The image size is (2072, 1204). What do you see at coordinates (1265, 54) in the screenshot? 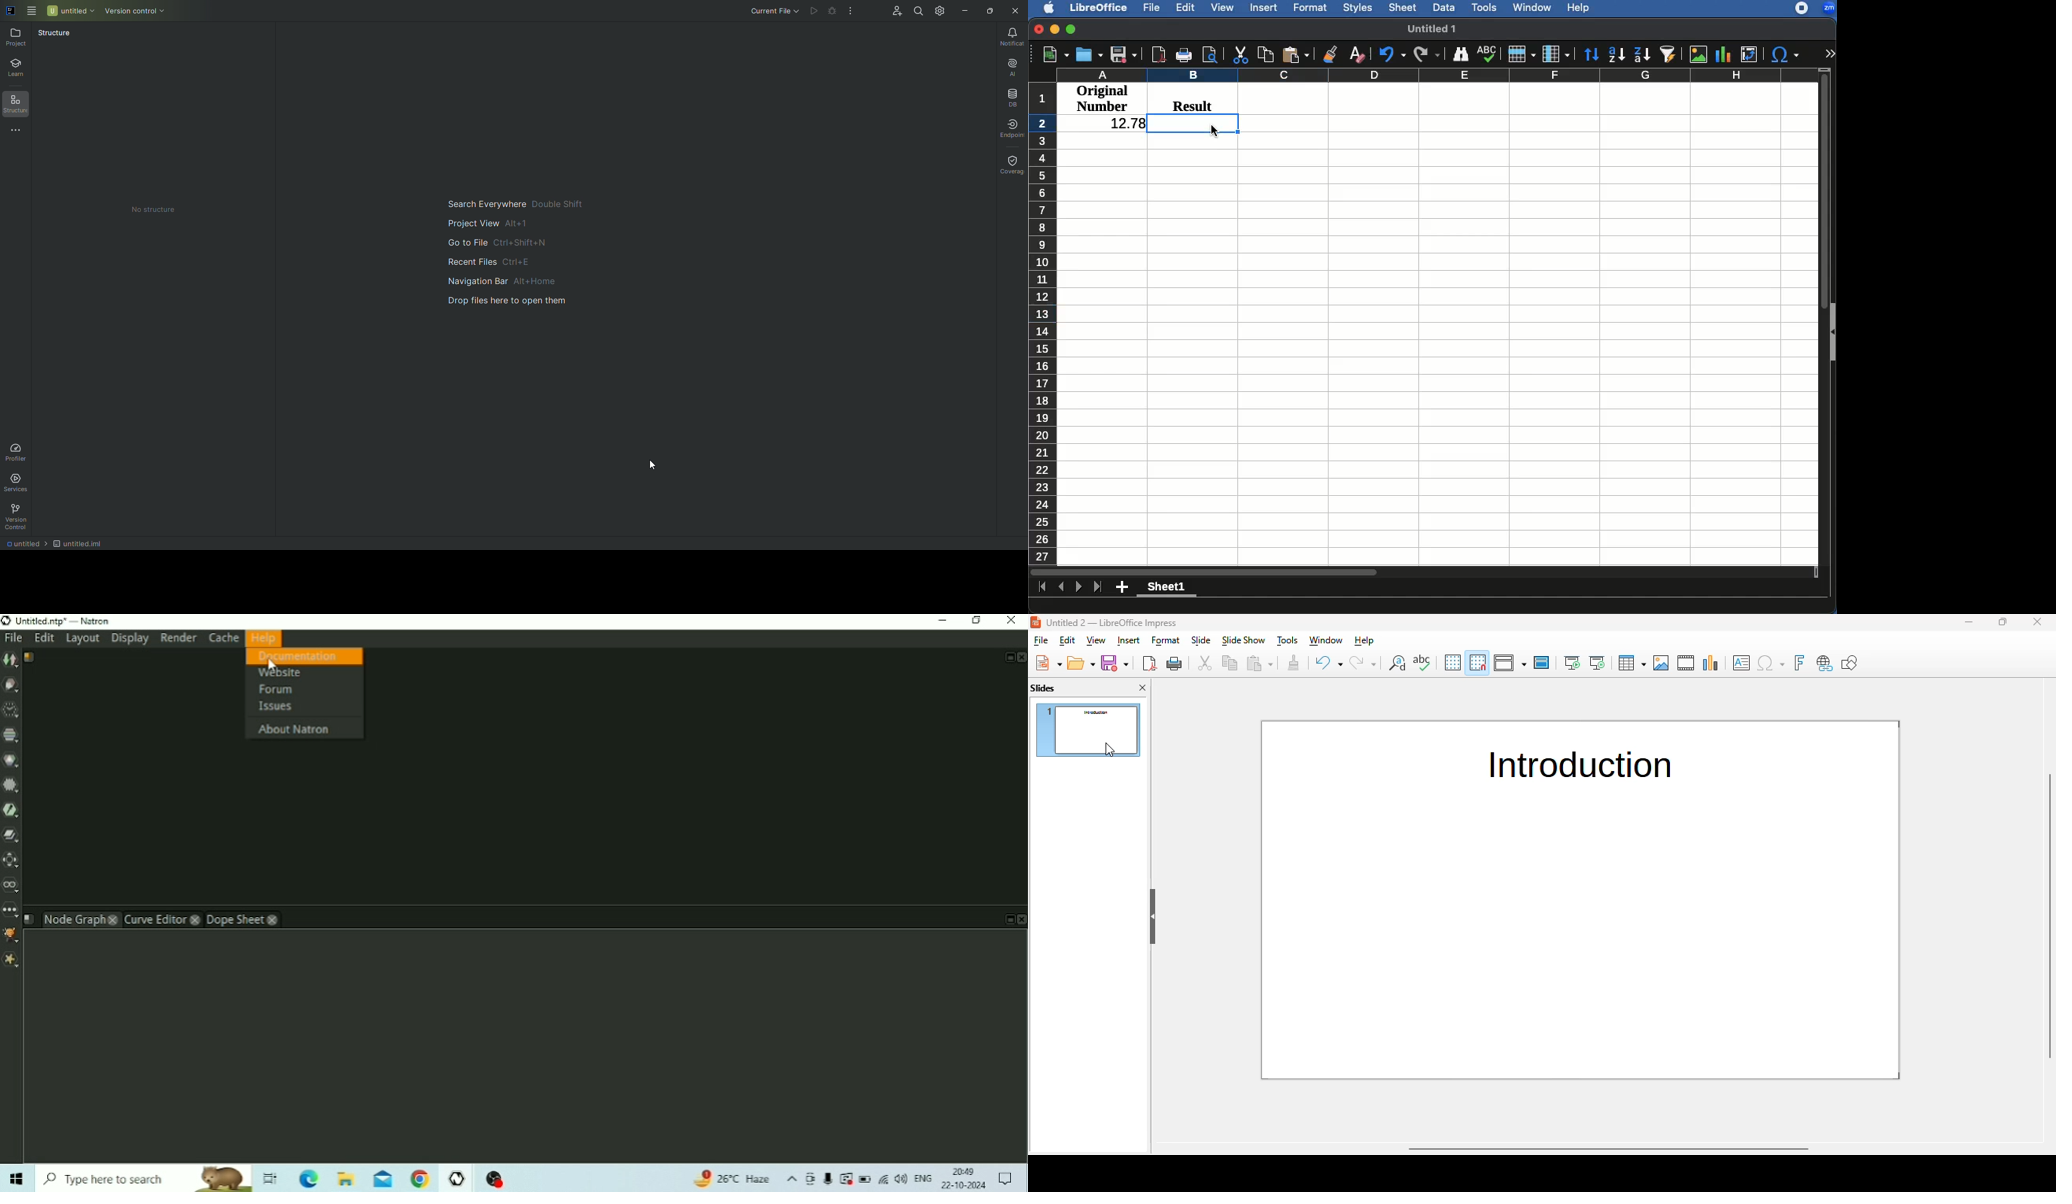
I see `Copy` at bounding box center [1265, 54].